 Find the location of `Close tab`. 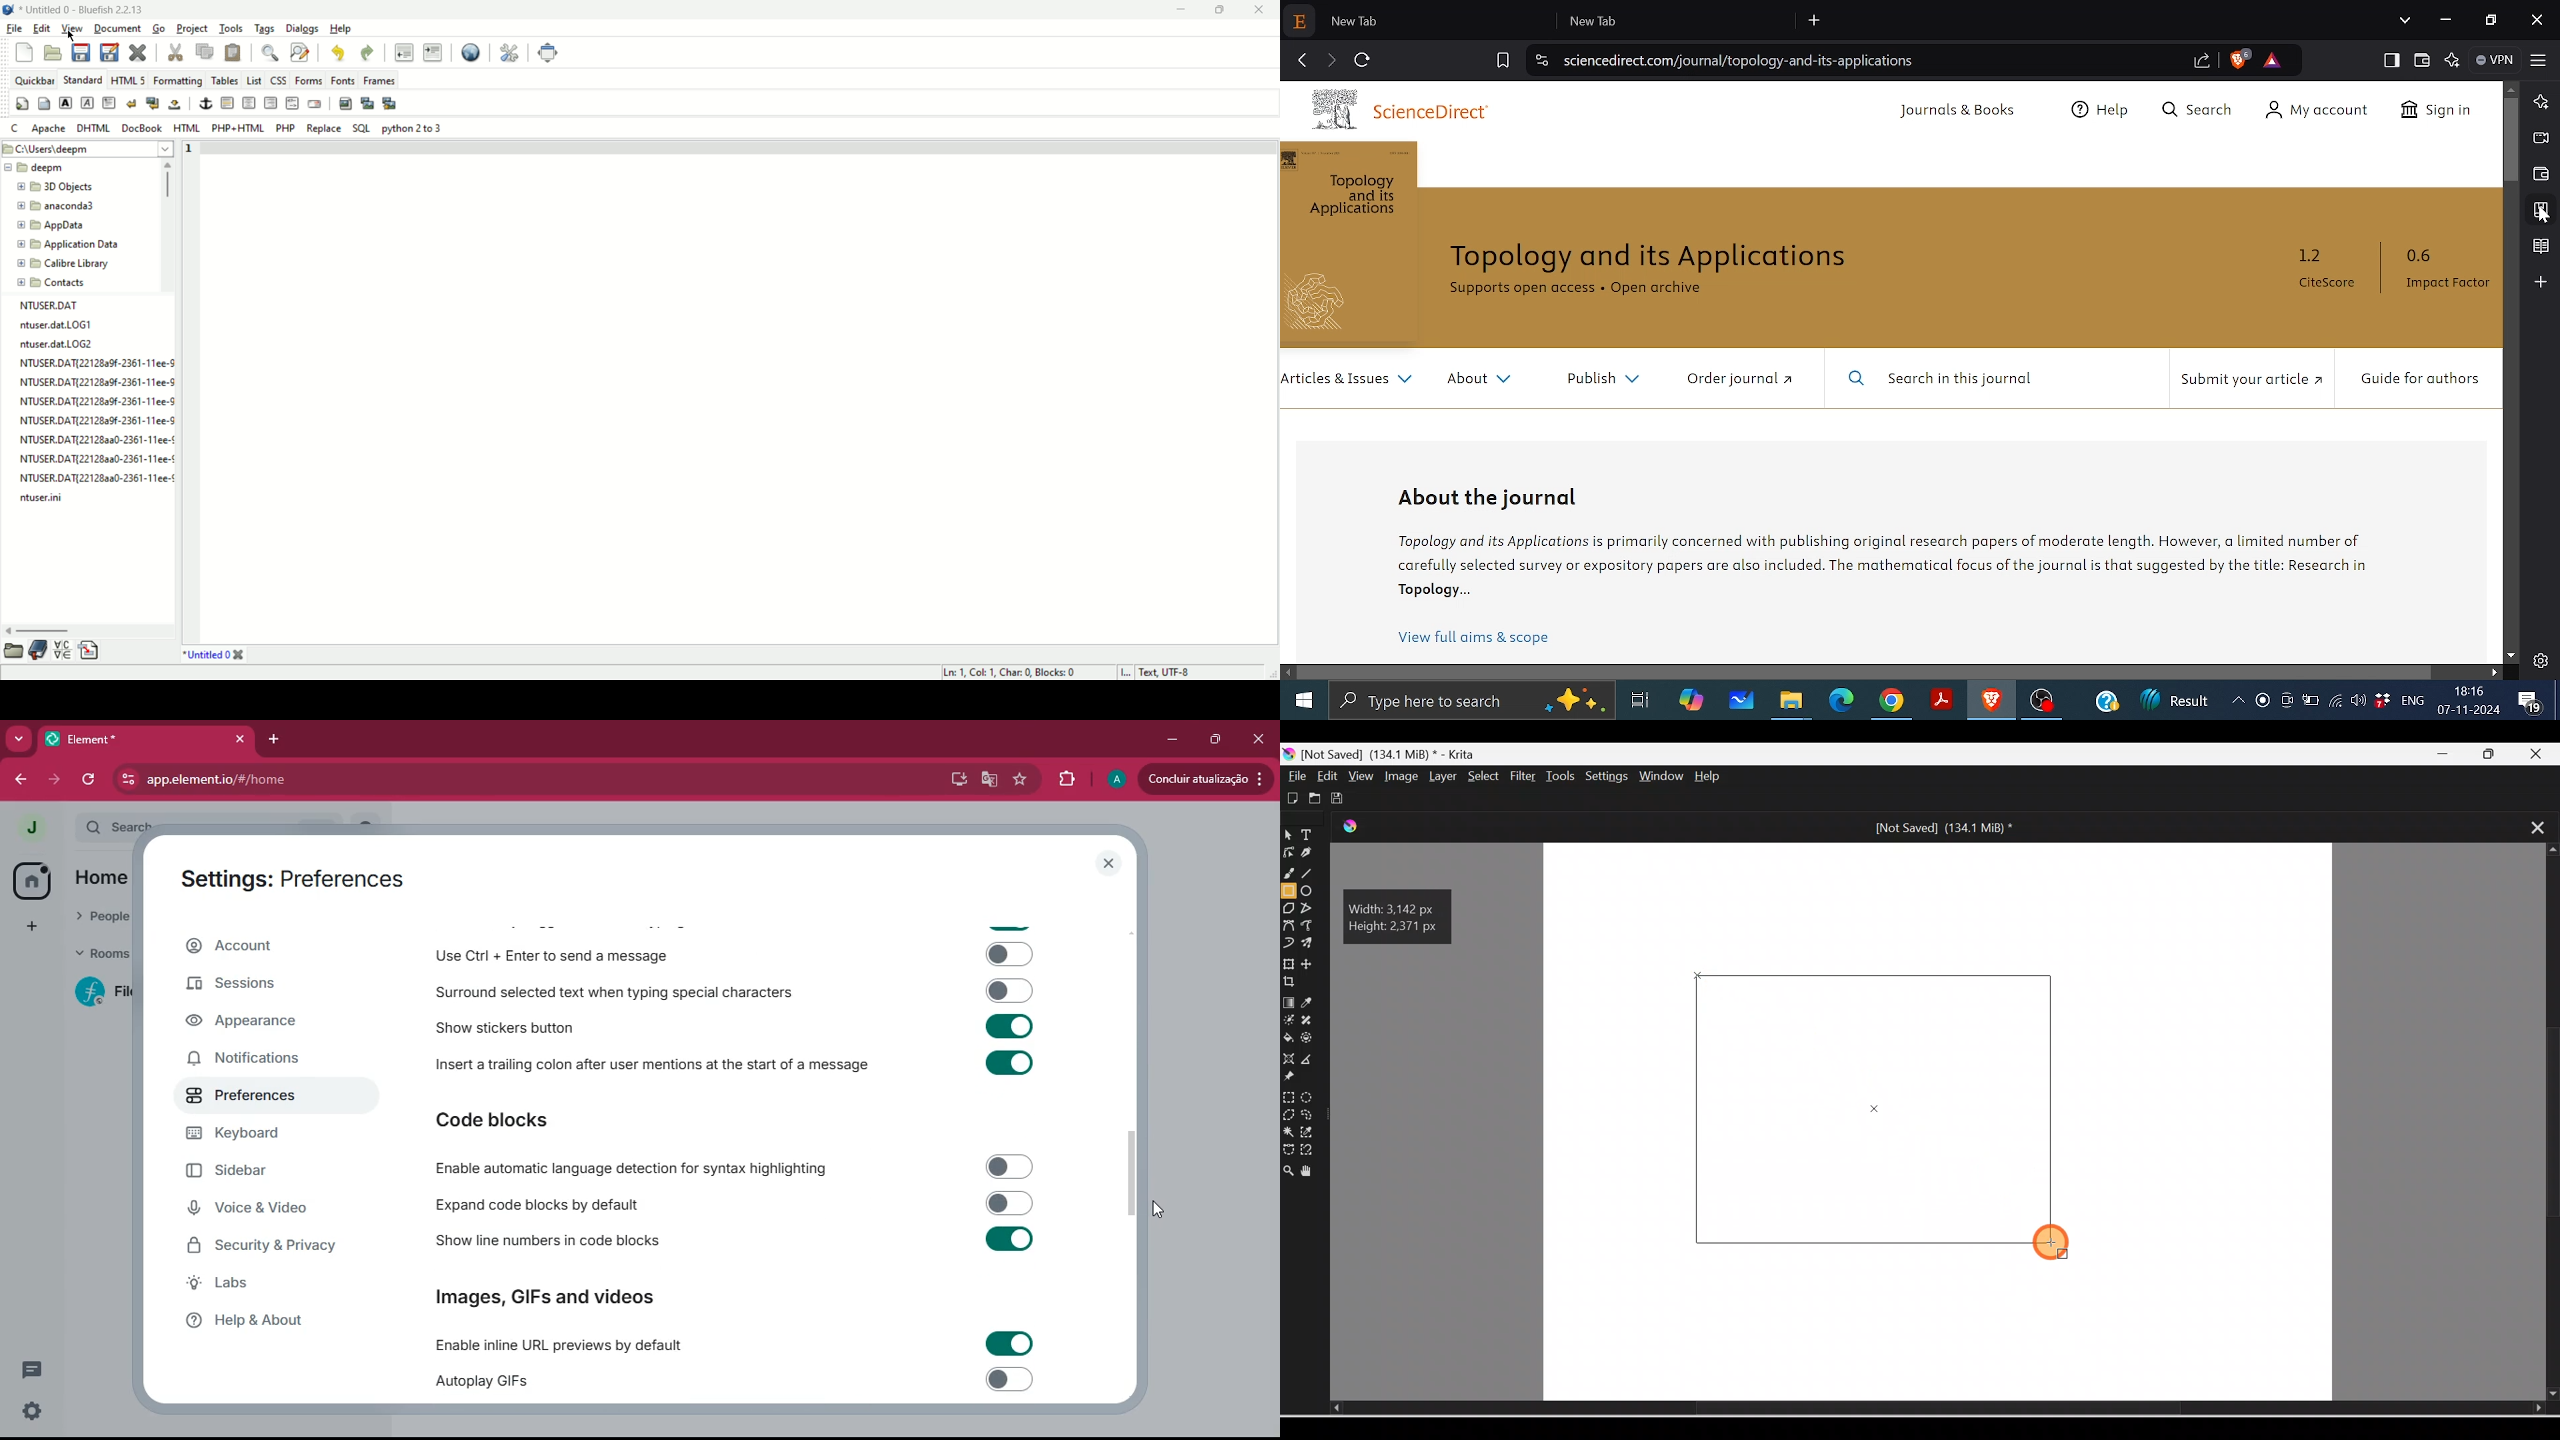

Close tab is located at coordinates (2531, 826).